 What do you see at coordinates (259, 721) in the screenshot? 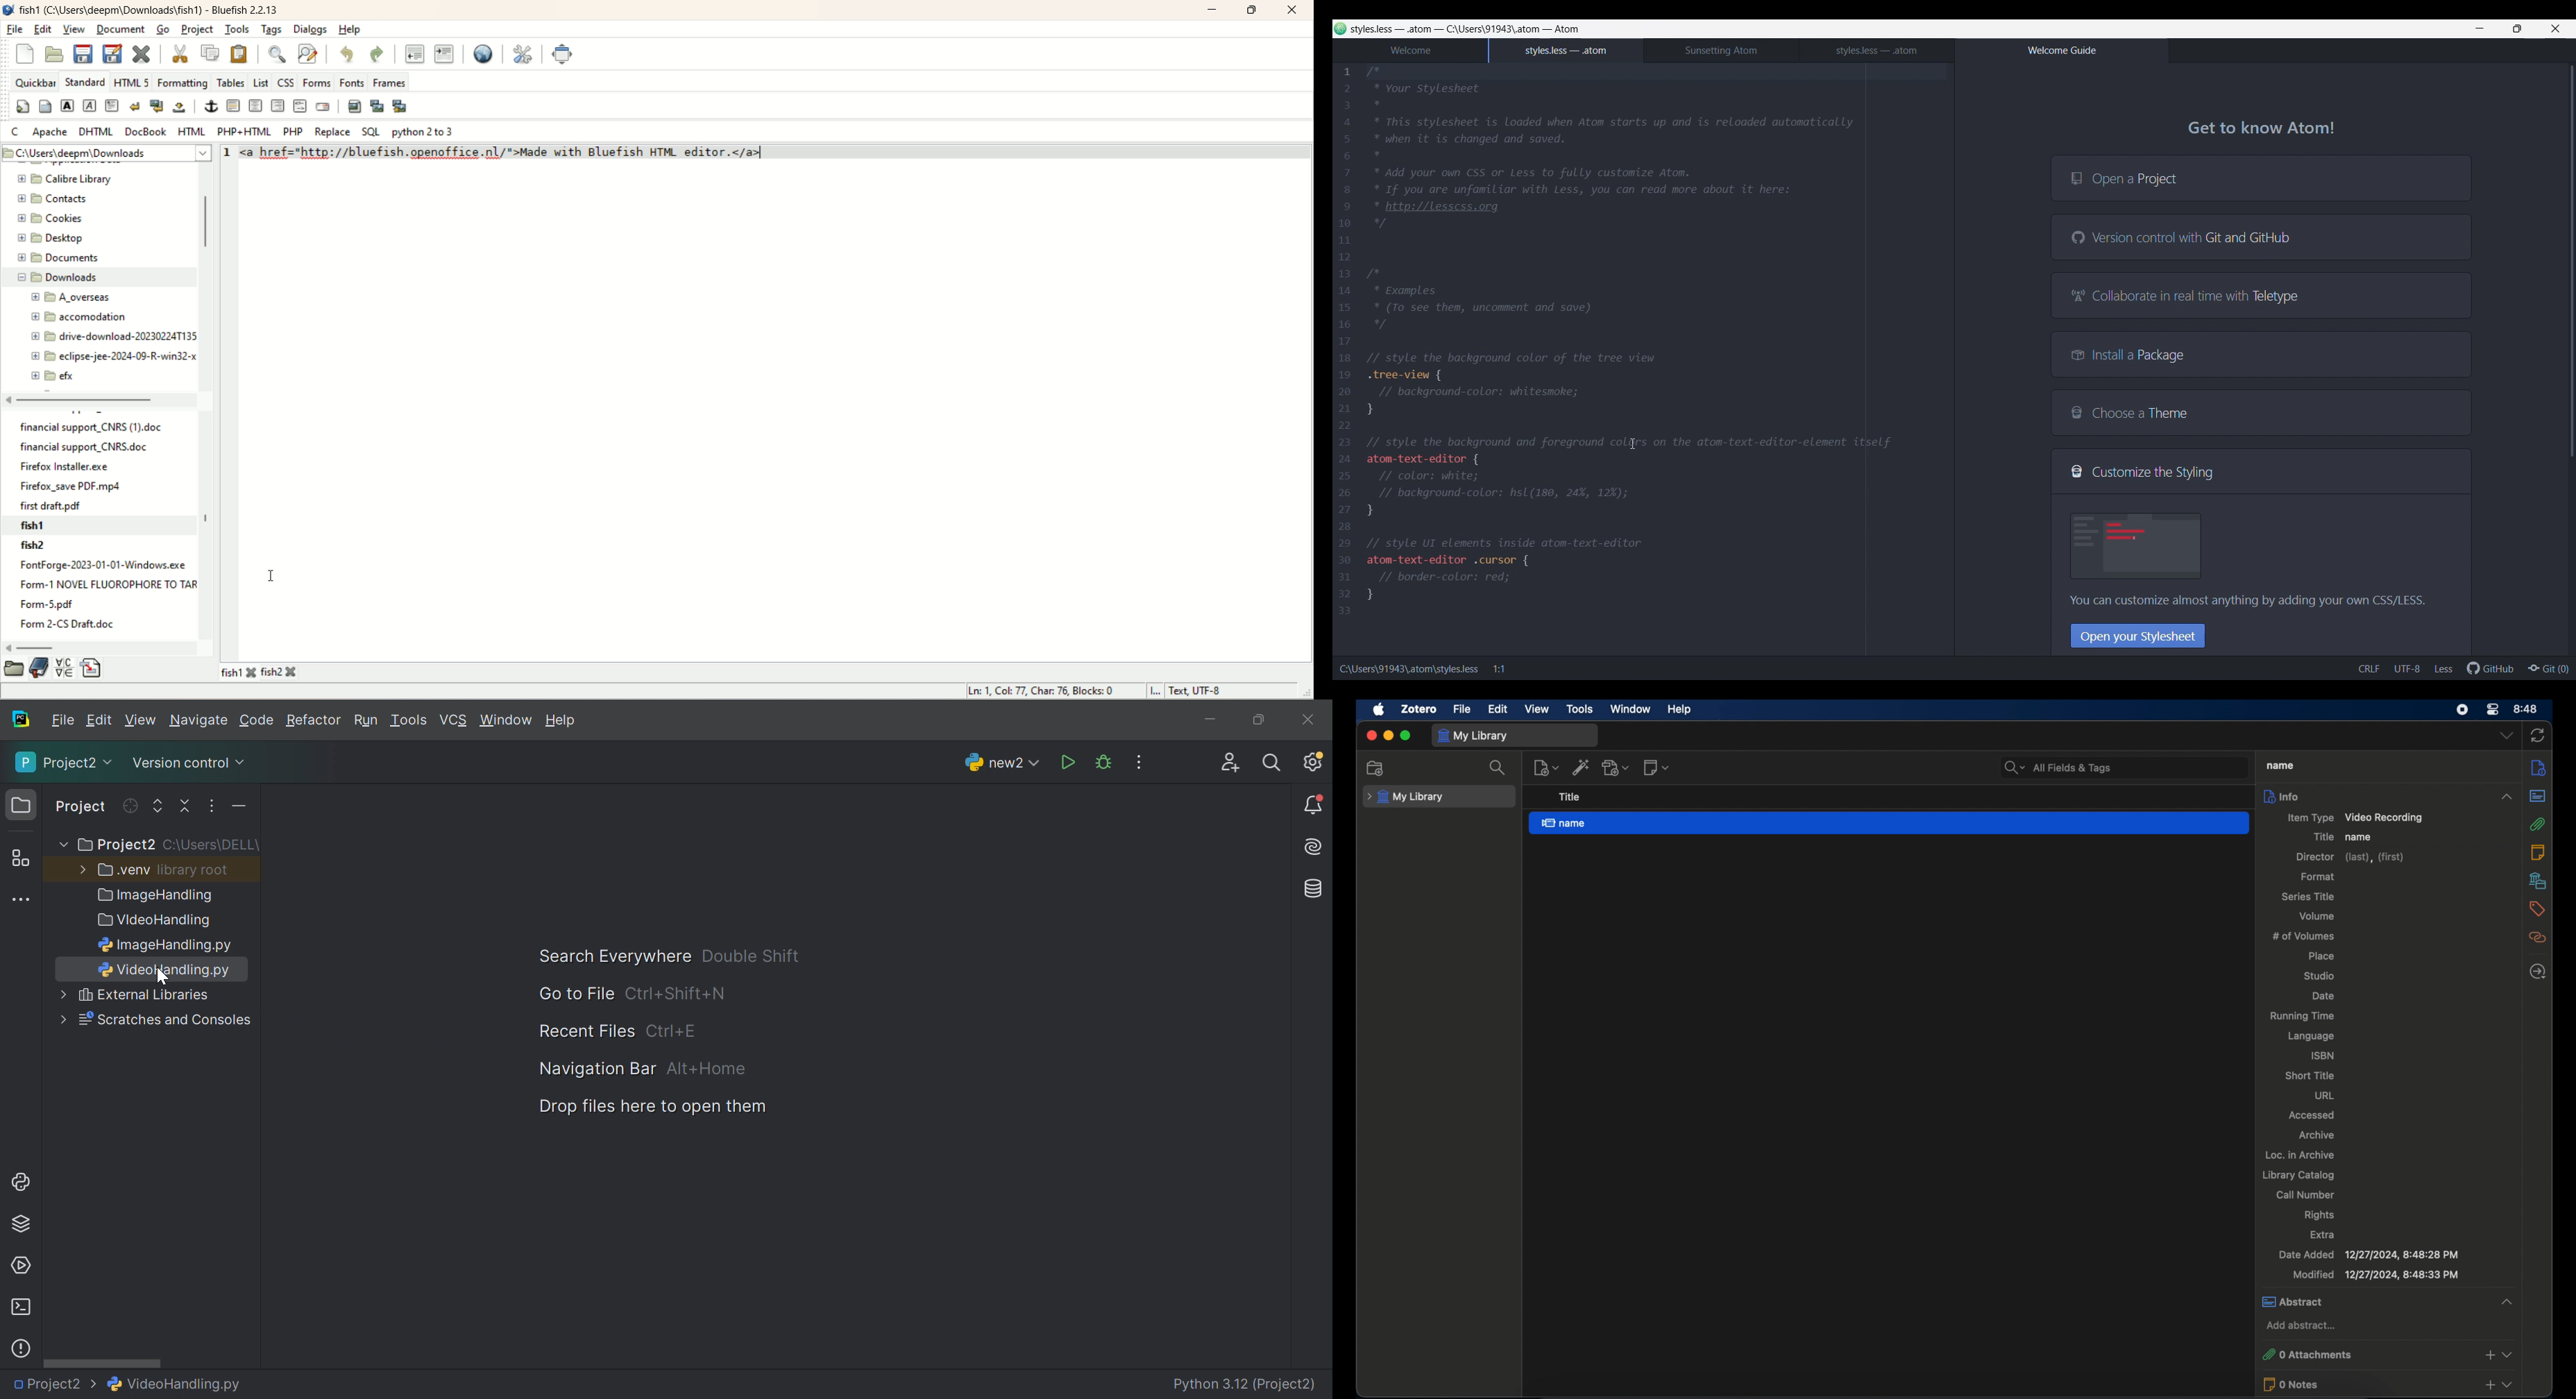
I see `Code` at bounding box center [259, 721].